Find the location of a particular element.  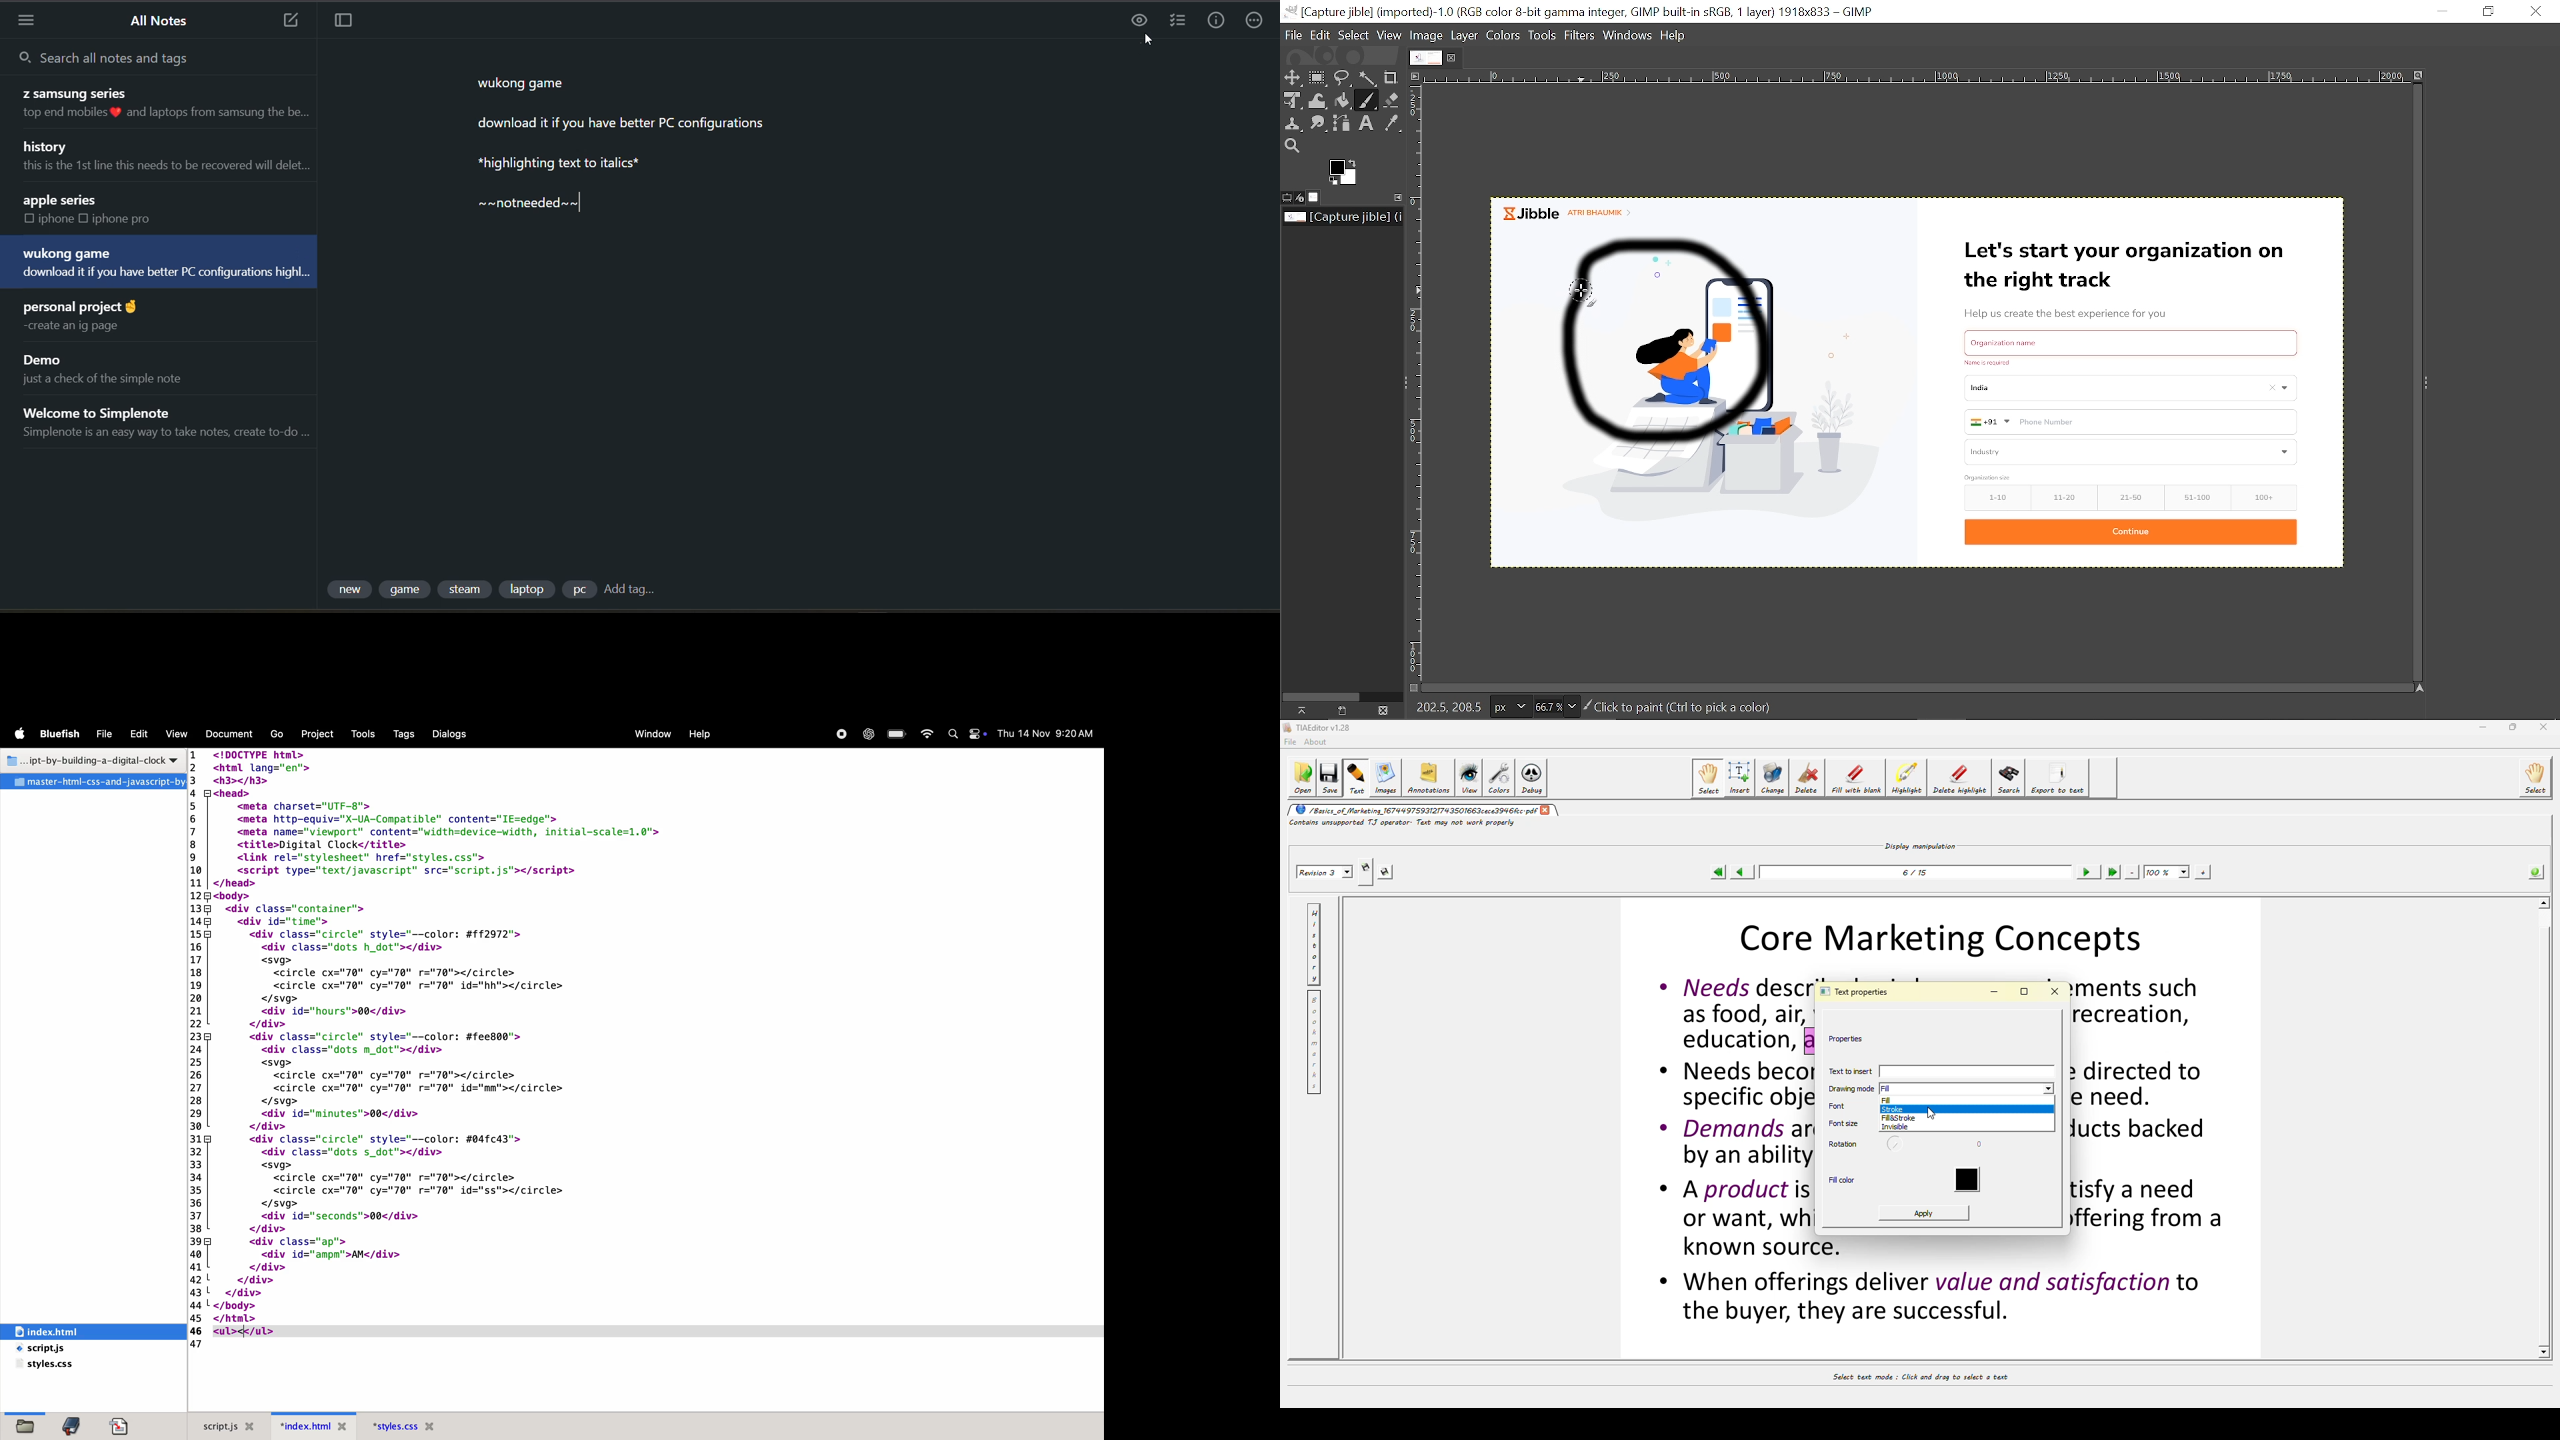

bookmark is located at coordinates (75, 1426).